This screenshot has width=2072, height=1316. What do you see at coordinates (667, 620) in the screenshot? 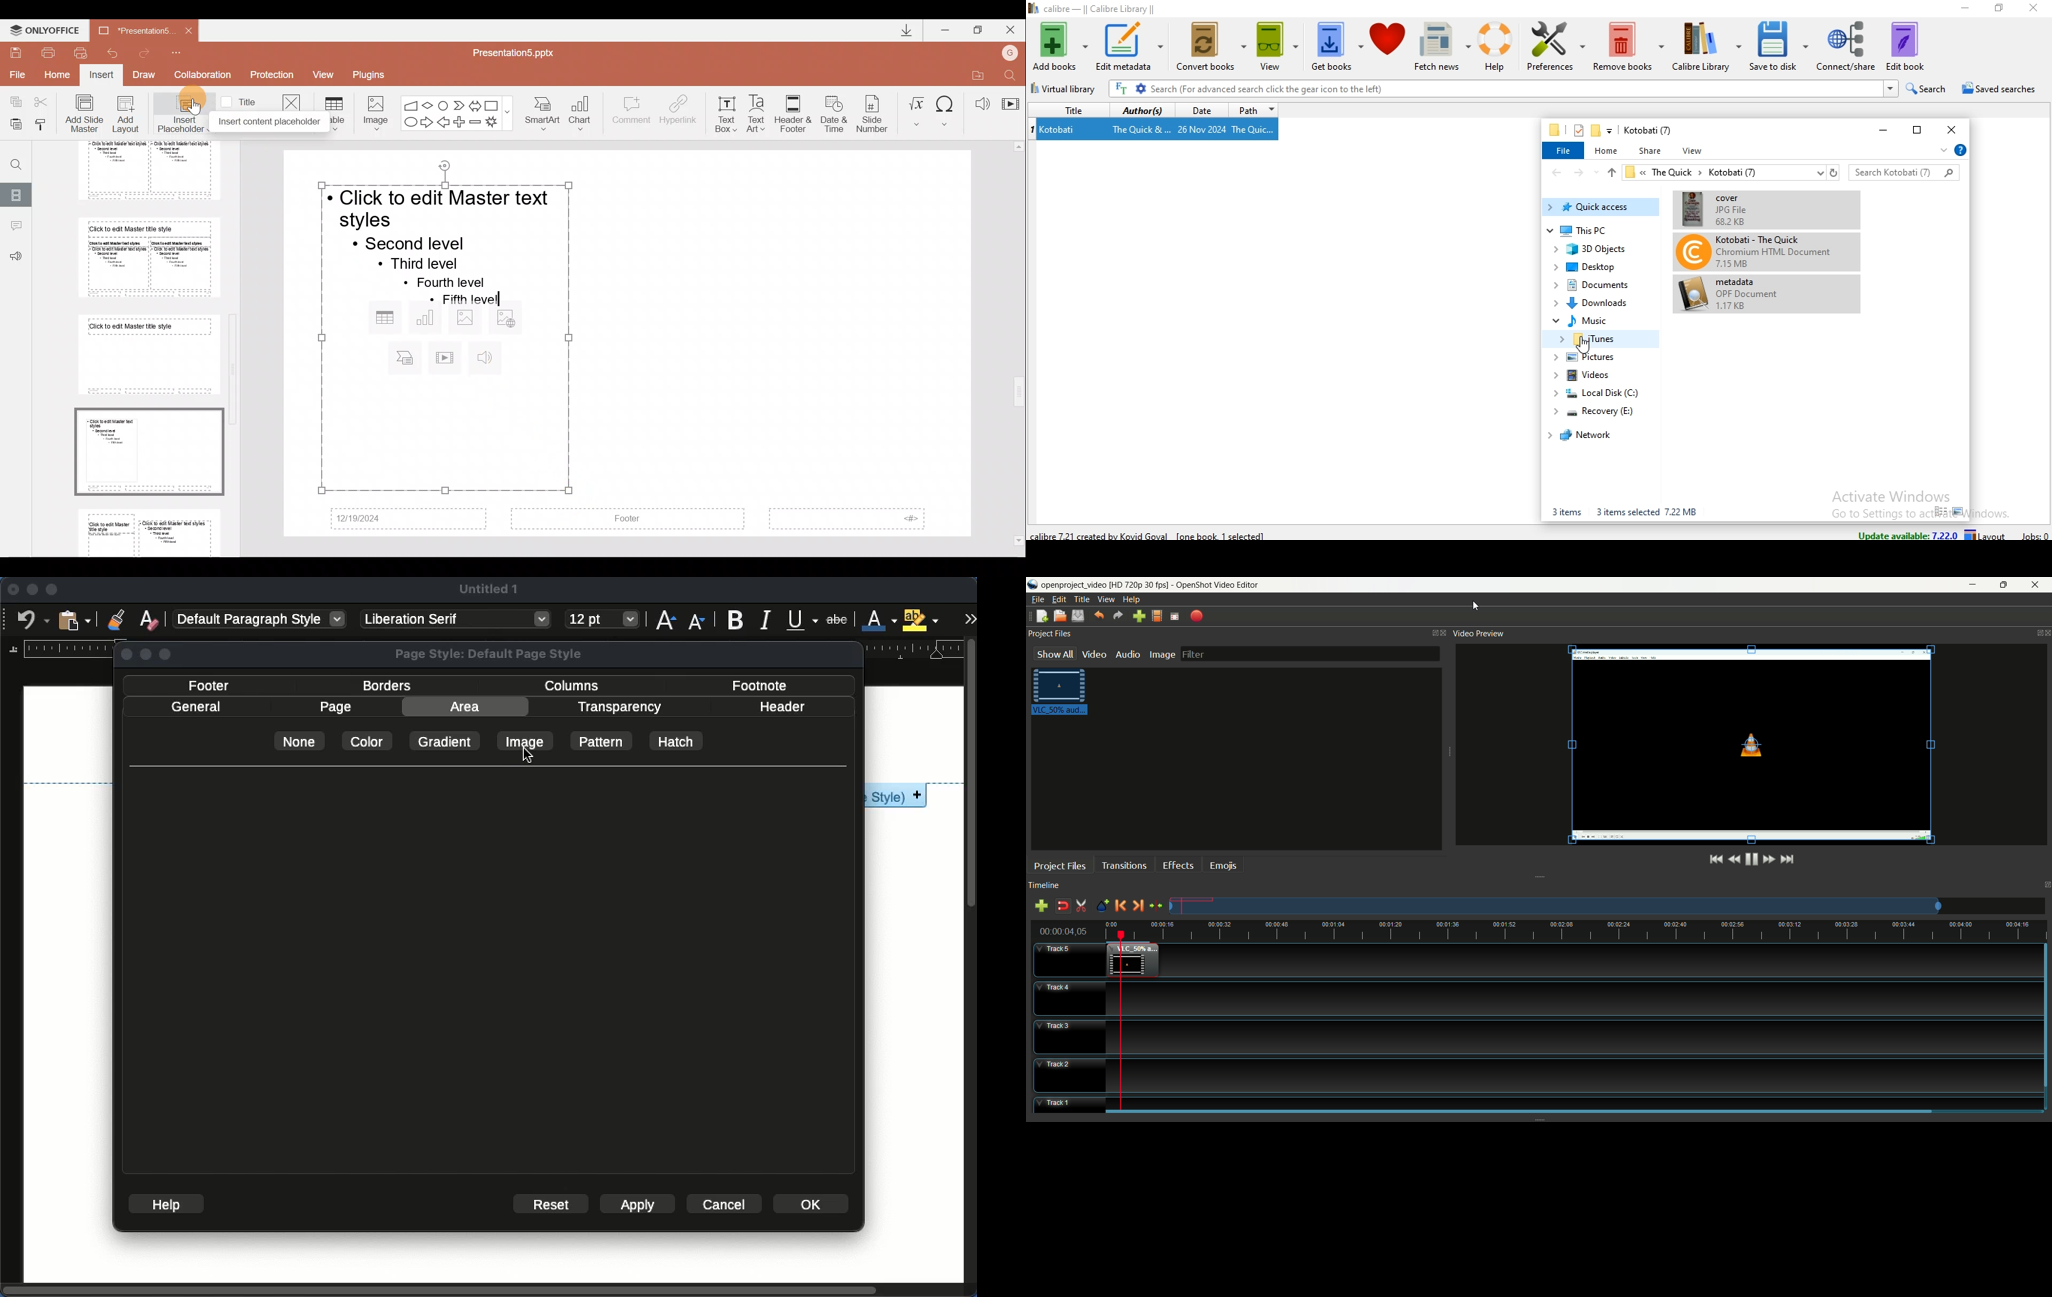
I see `increase` at bounding box center [667, 620].